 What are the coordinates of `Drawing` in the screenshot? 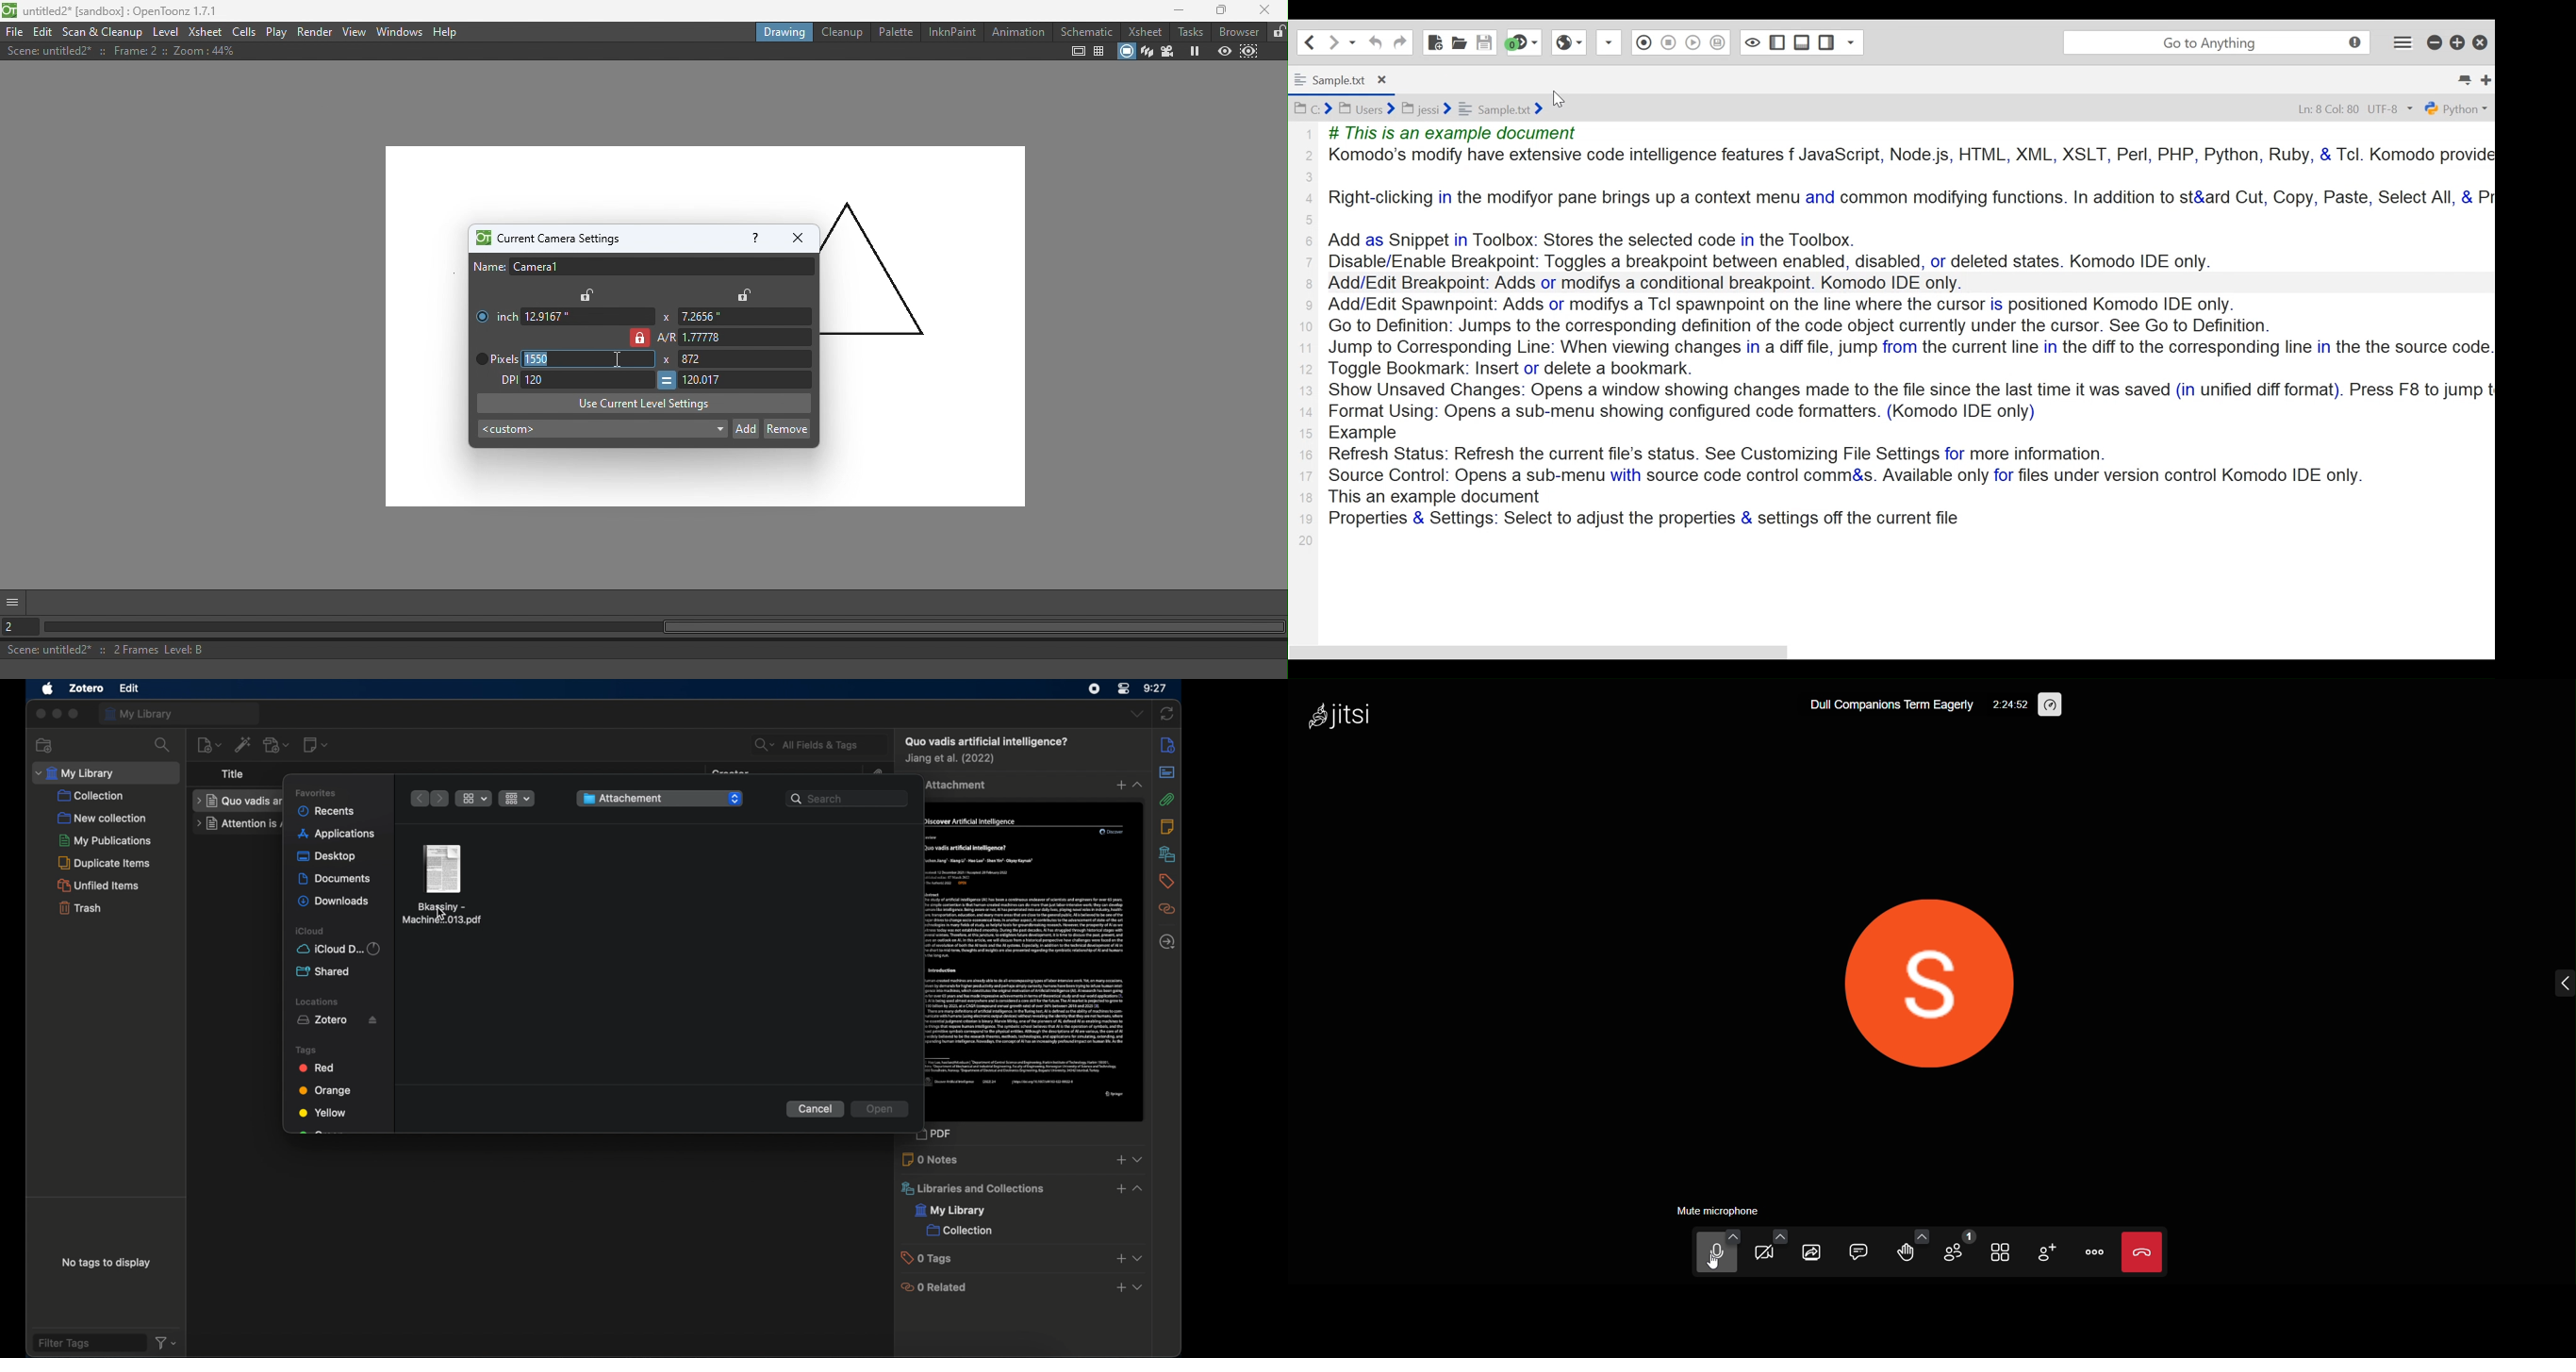 It's located at (782, 31).